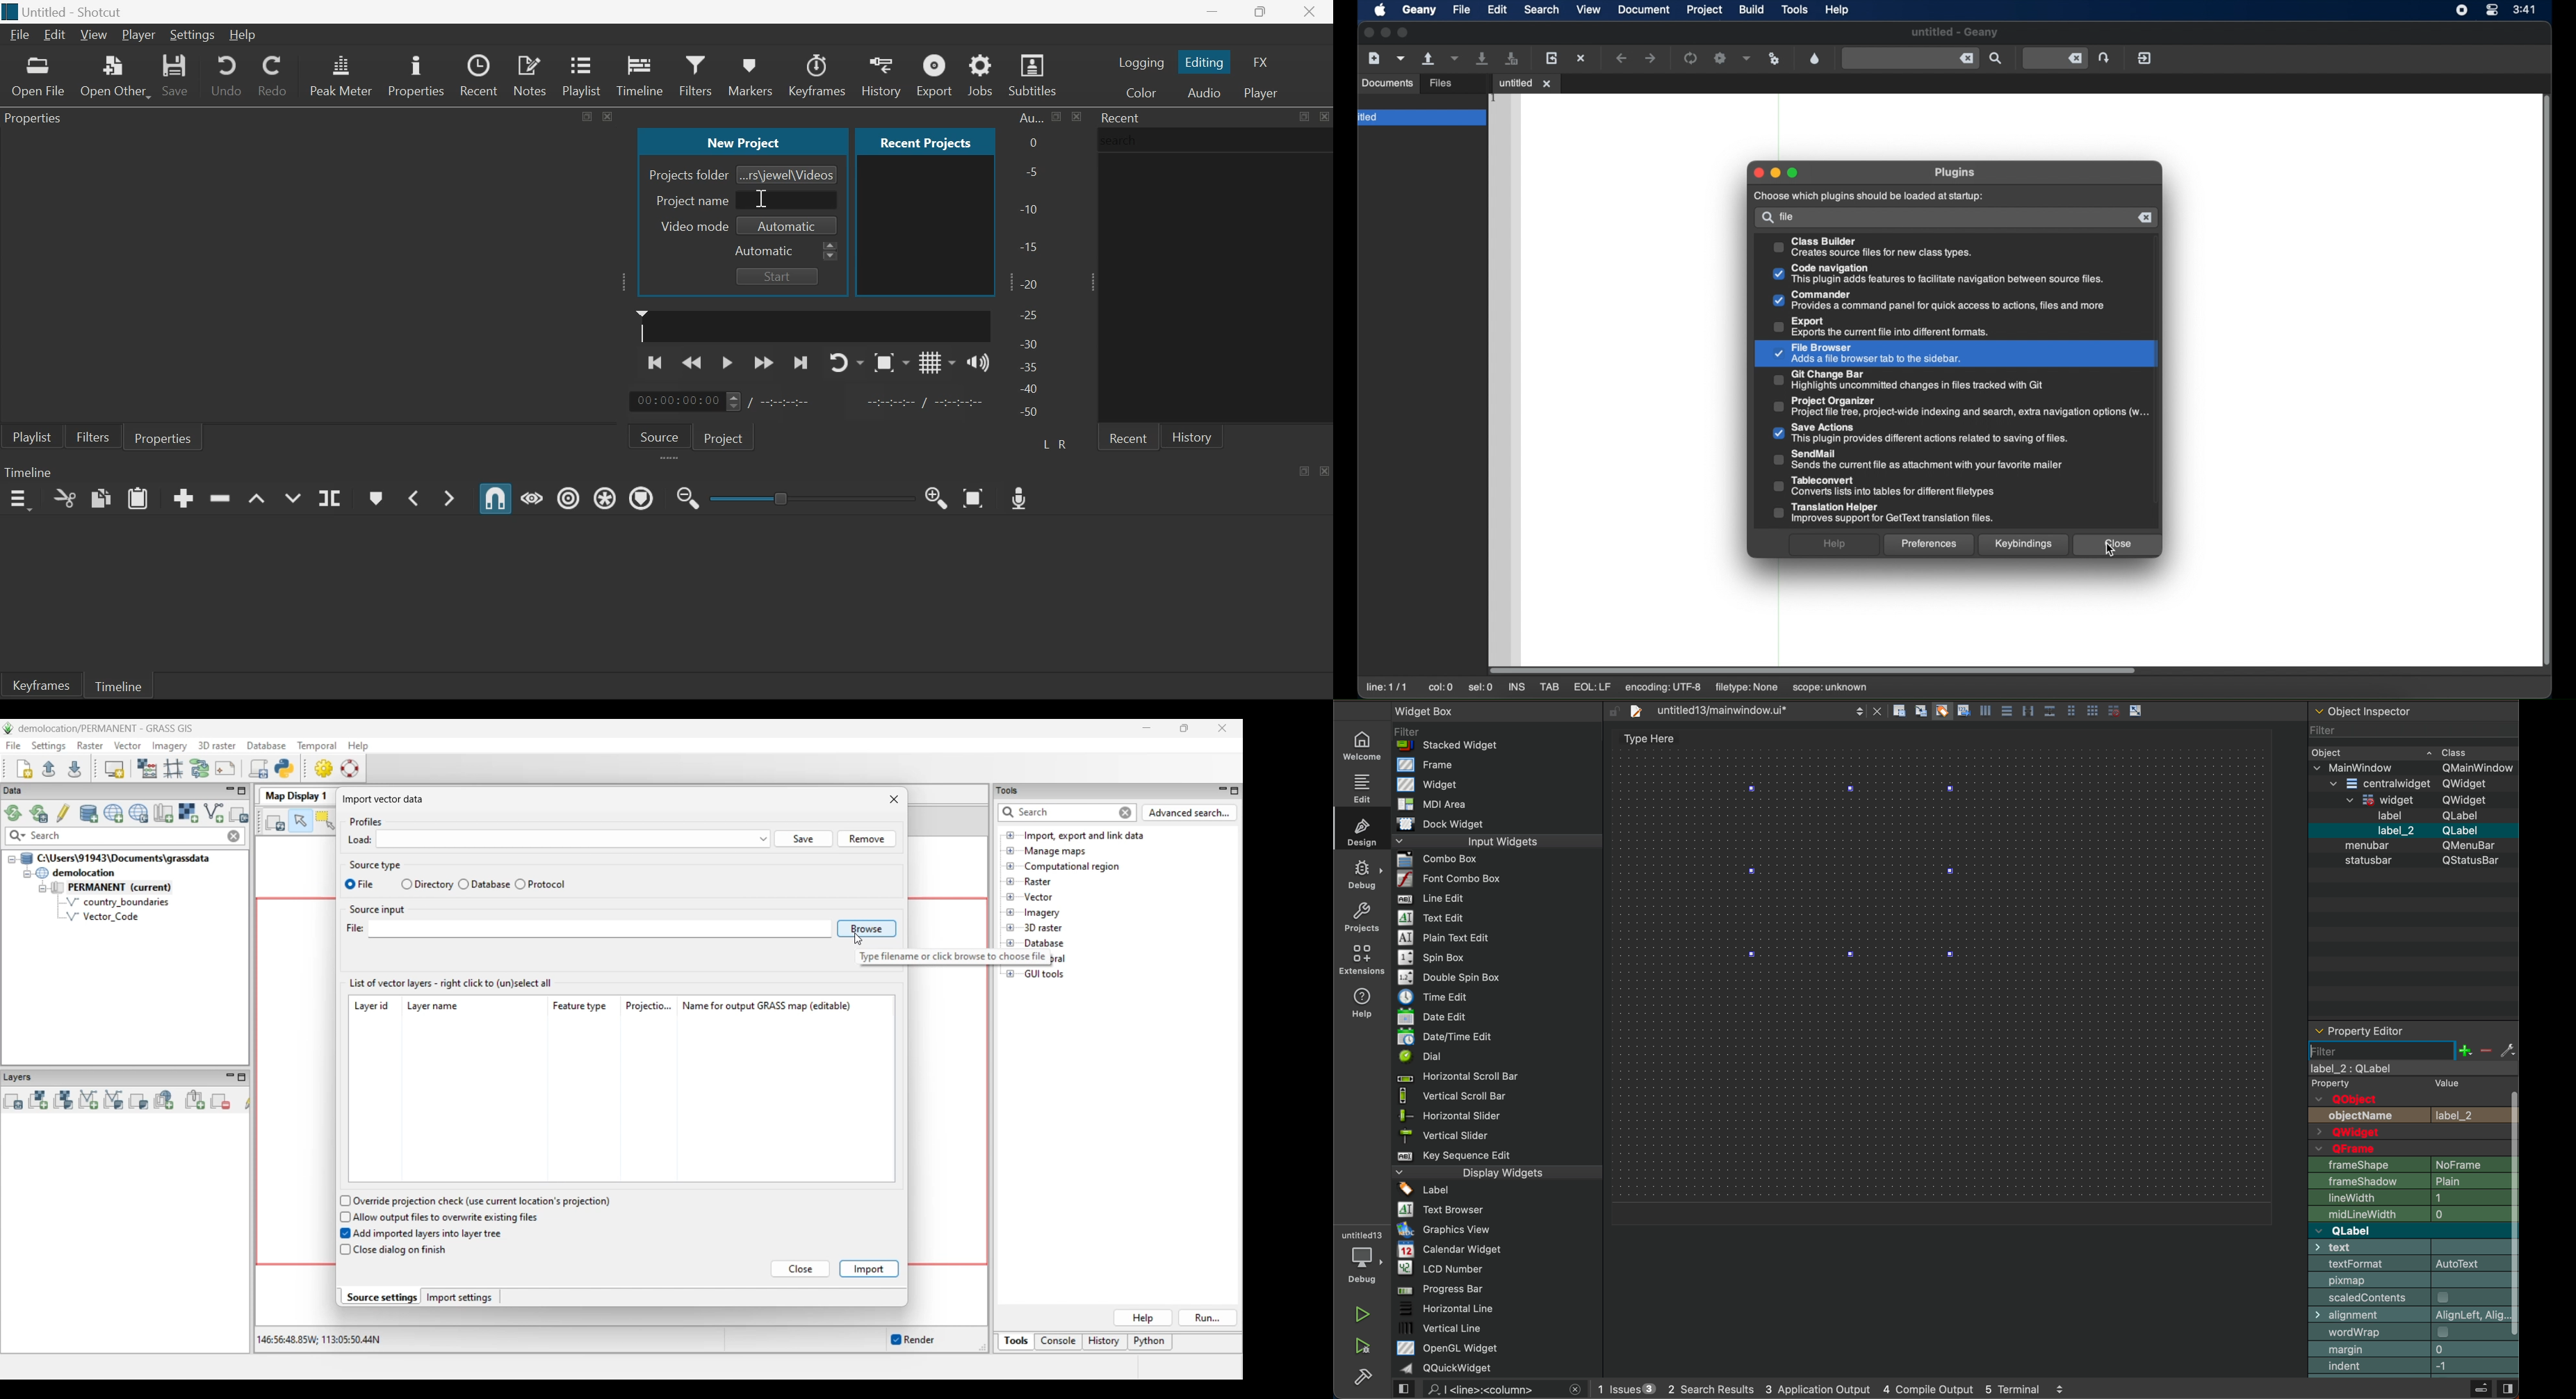  I want to click on Minimize, so click(1212, 12).